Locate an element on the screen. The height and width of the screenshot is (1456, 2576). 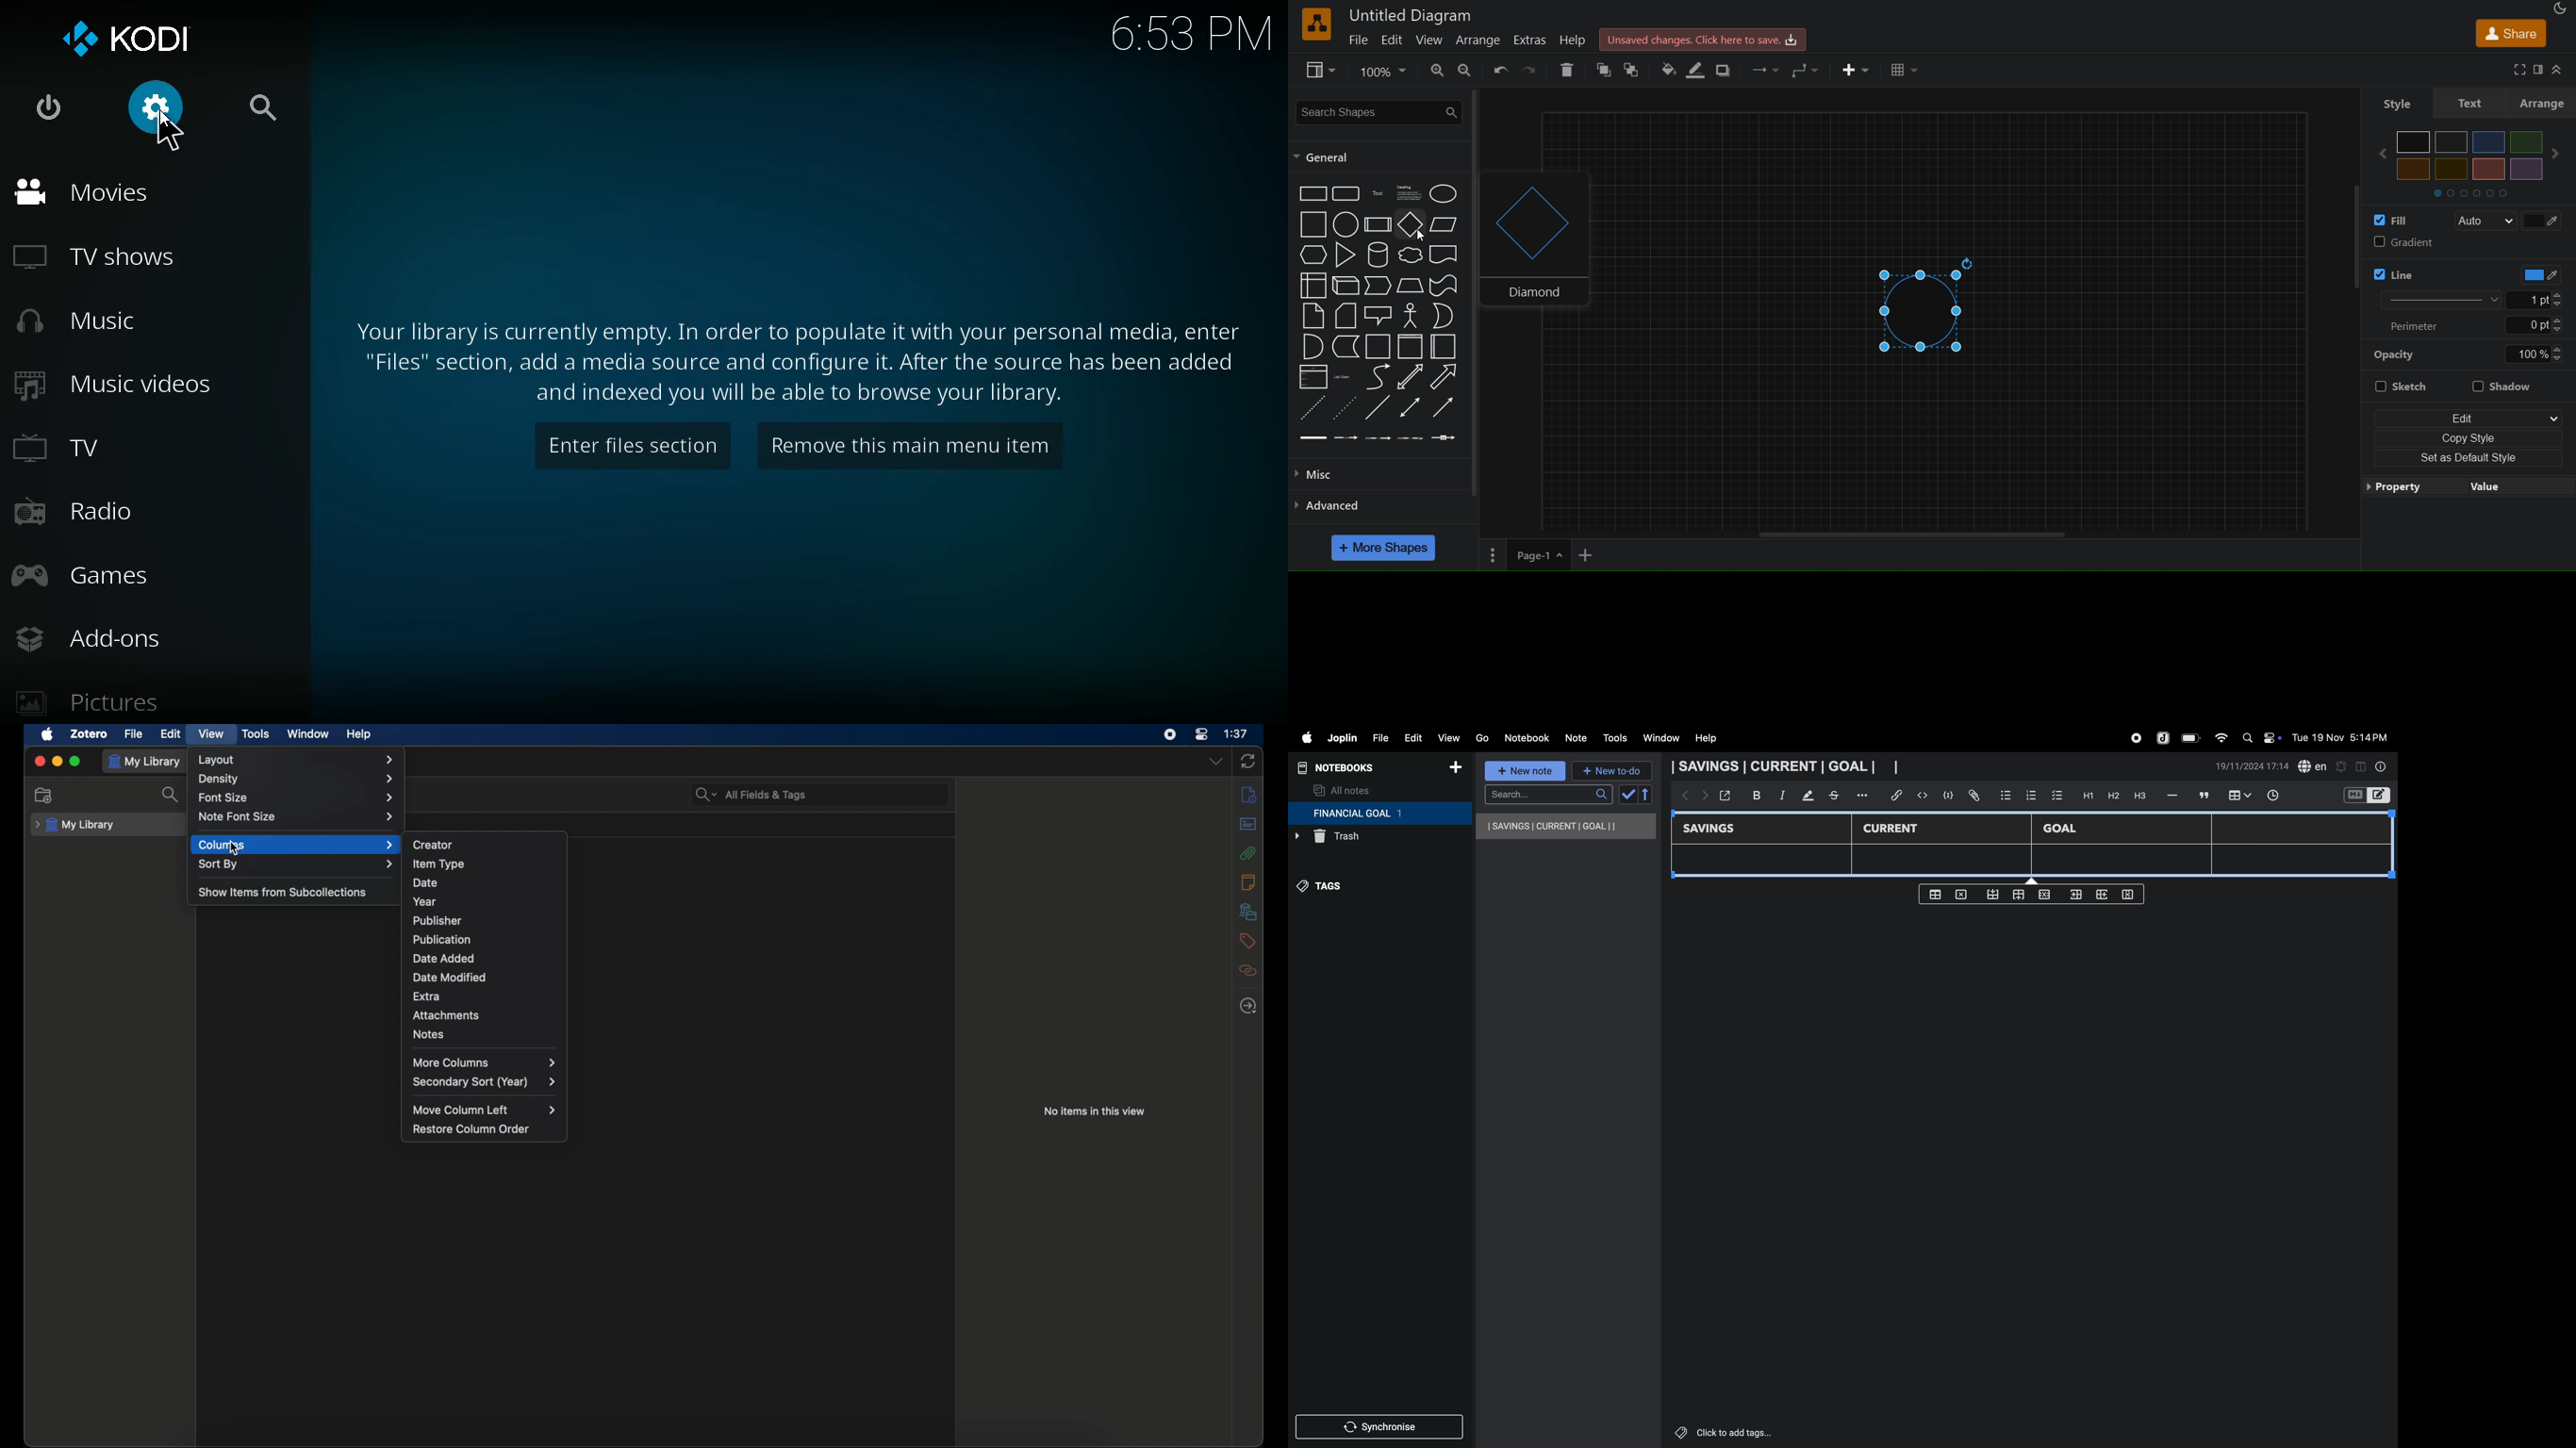
settings is located at coordinates (160, 106).